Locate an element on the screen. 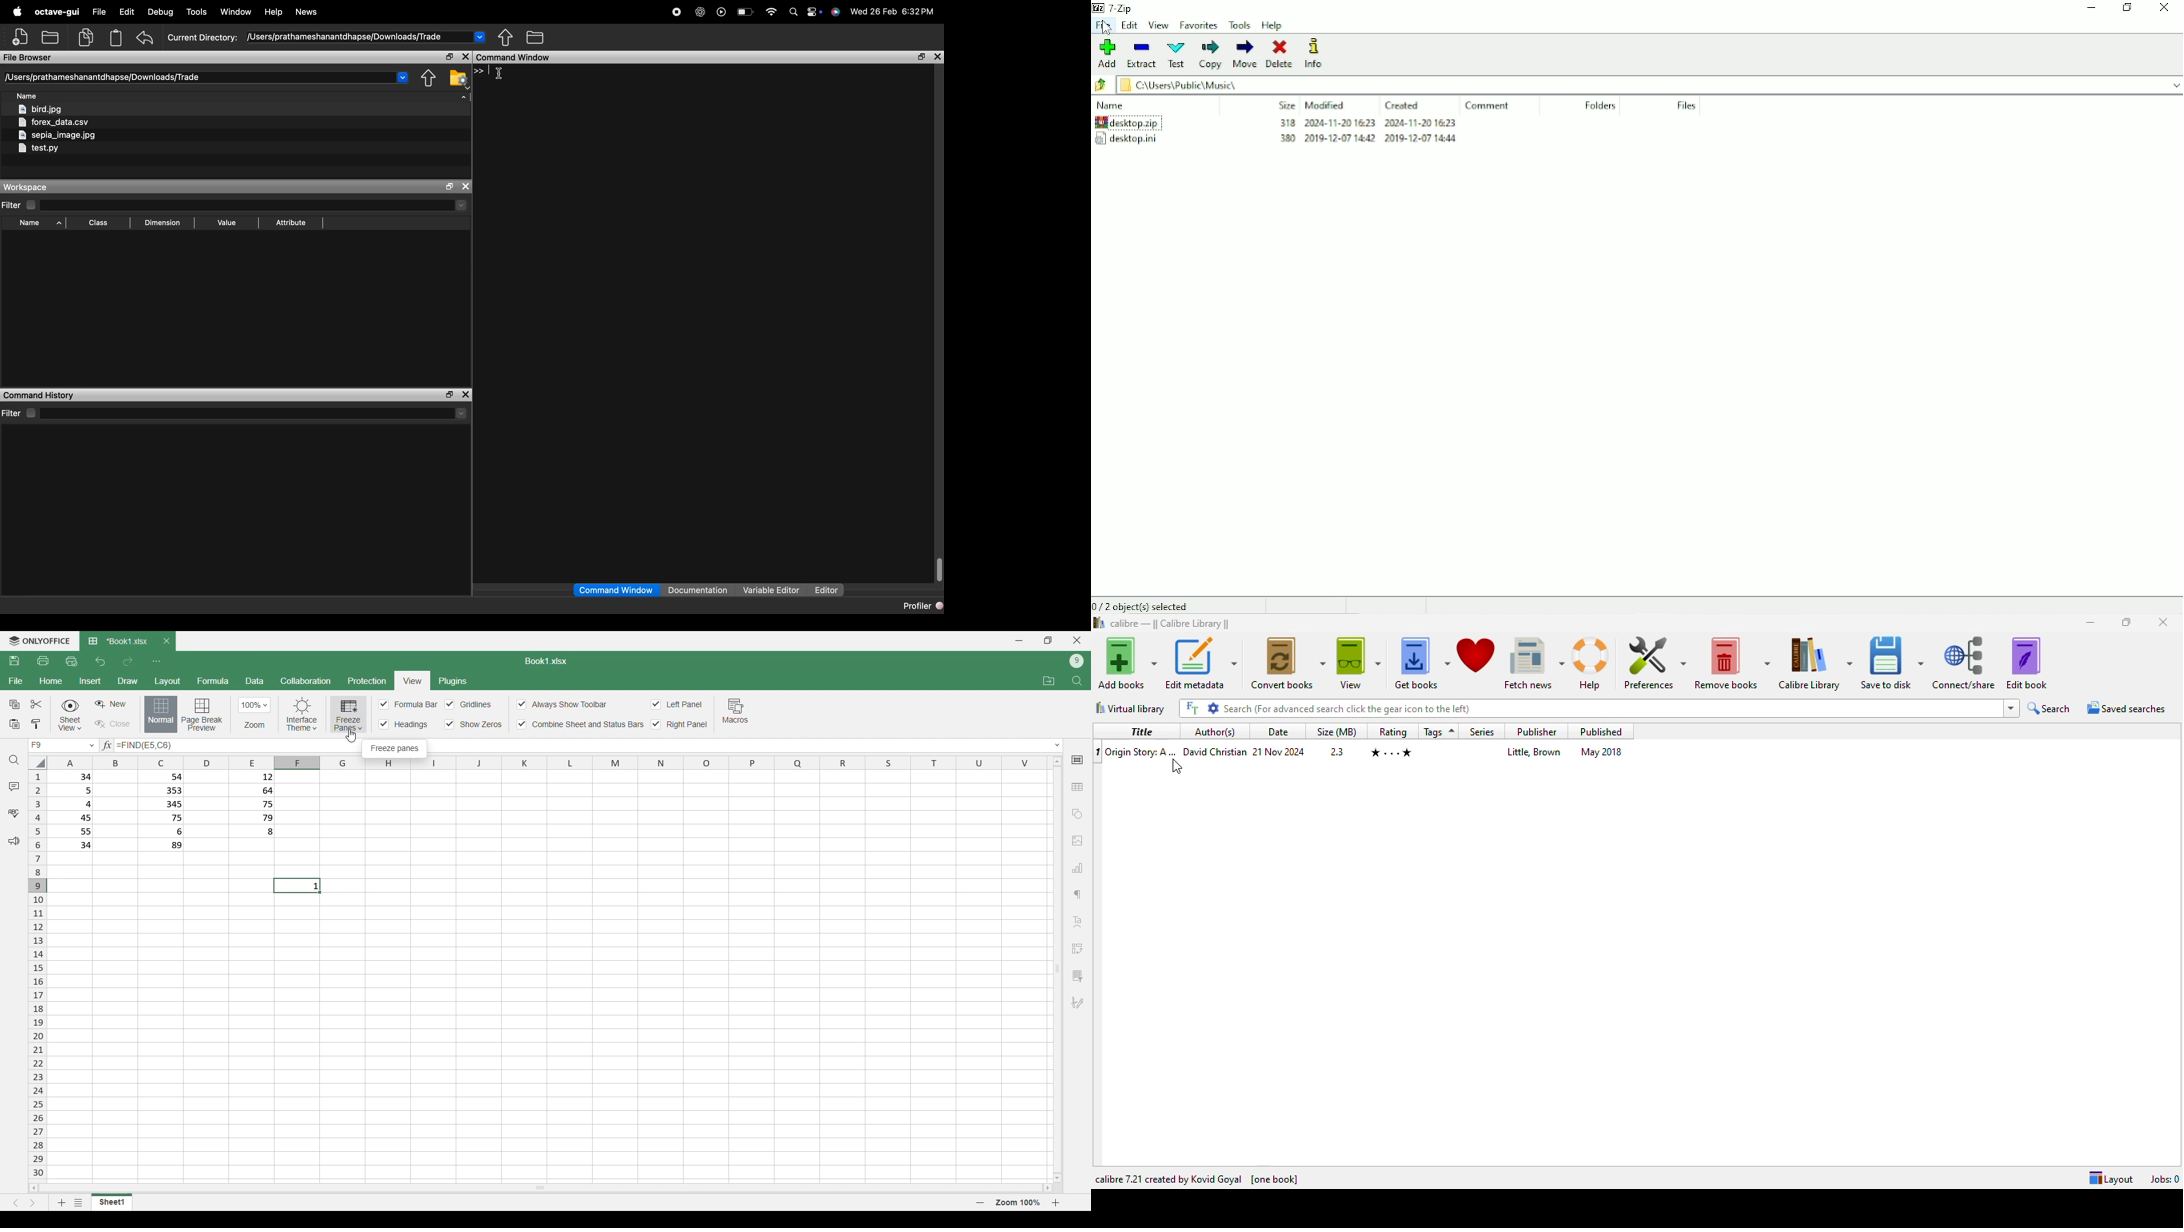 Image resolution: width=2184 pixels, height=1232 pixels. vertical scrollbar is located at coordinates (937, 567).